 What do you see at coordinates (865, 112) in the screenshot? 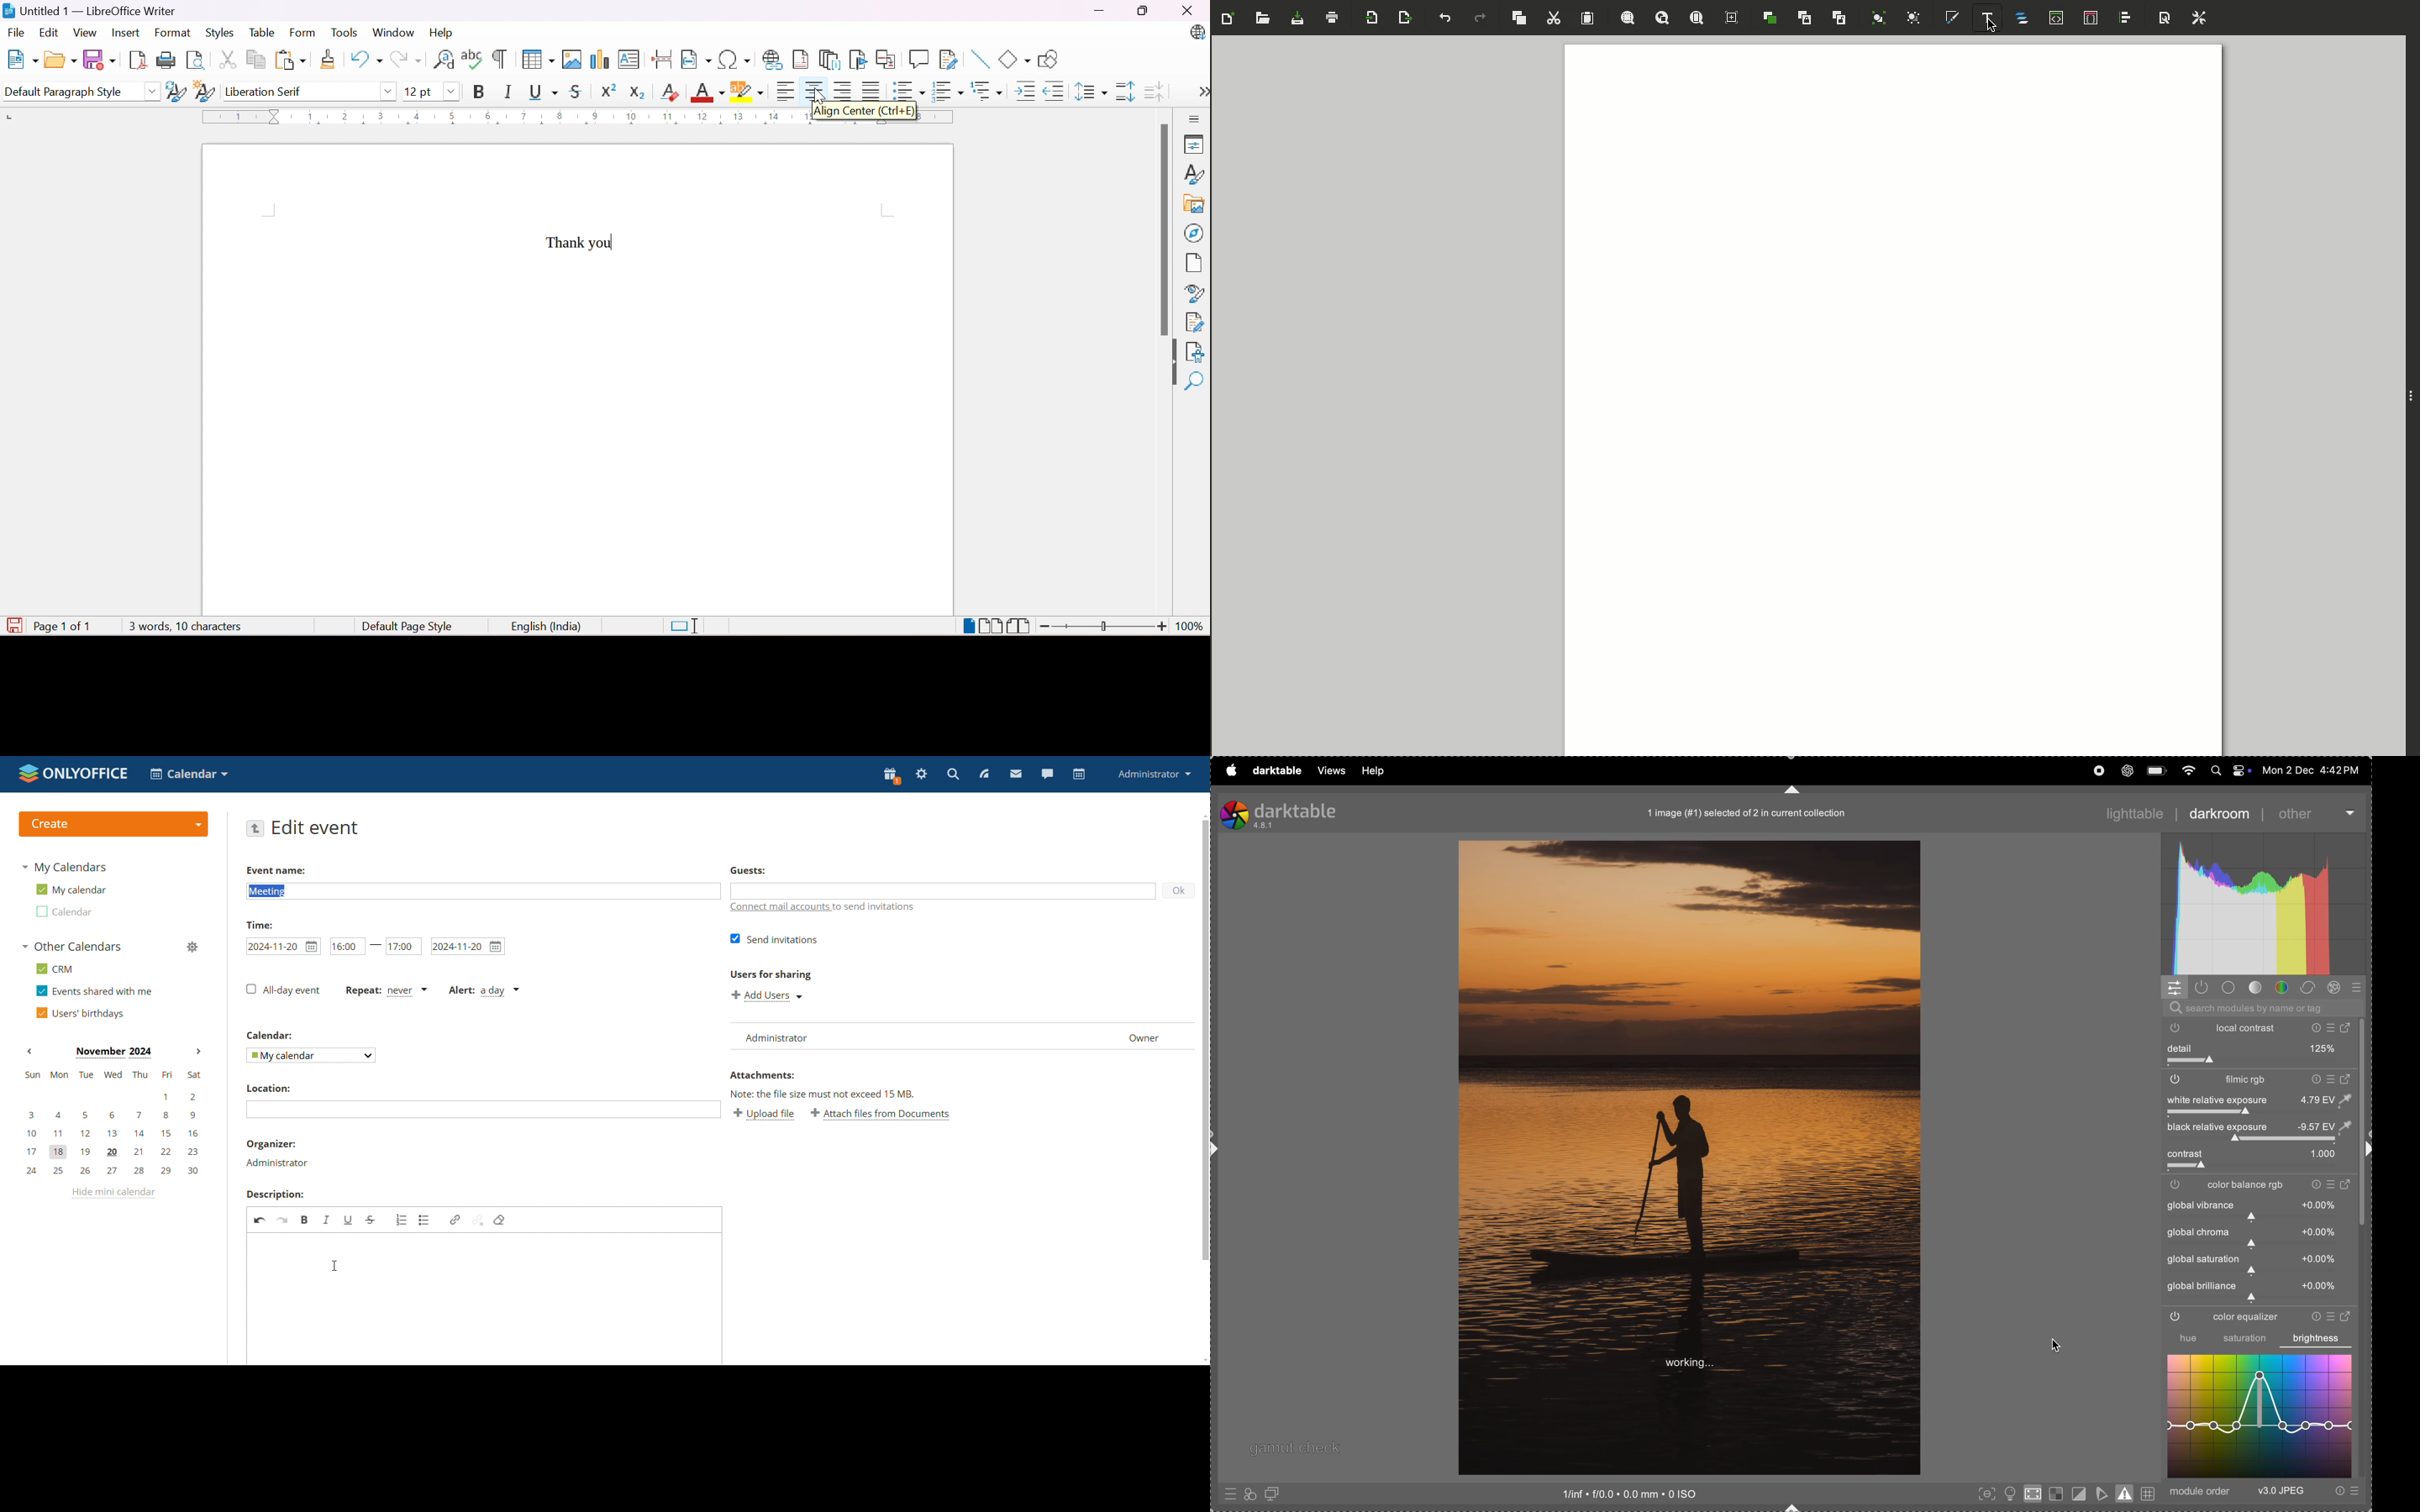
I see `Align Center (Ctrl+E)` at bounding box center [865, 112].